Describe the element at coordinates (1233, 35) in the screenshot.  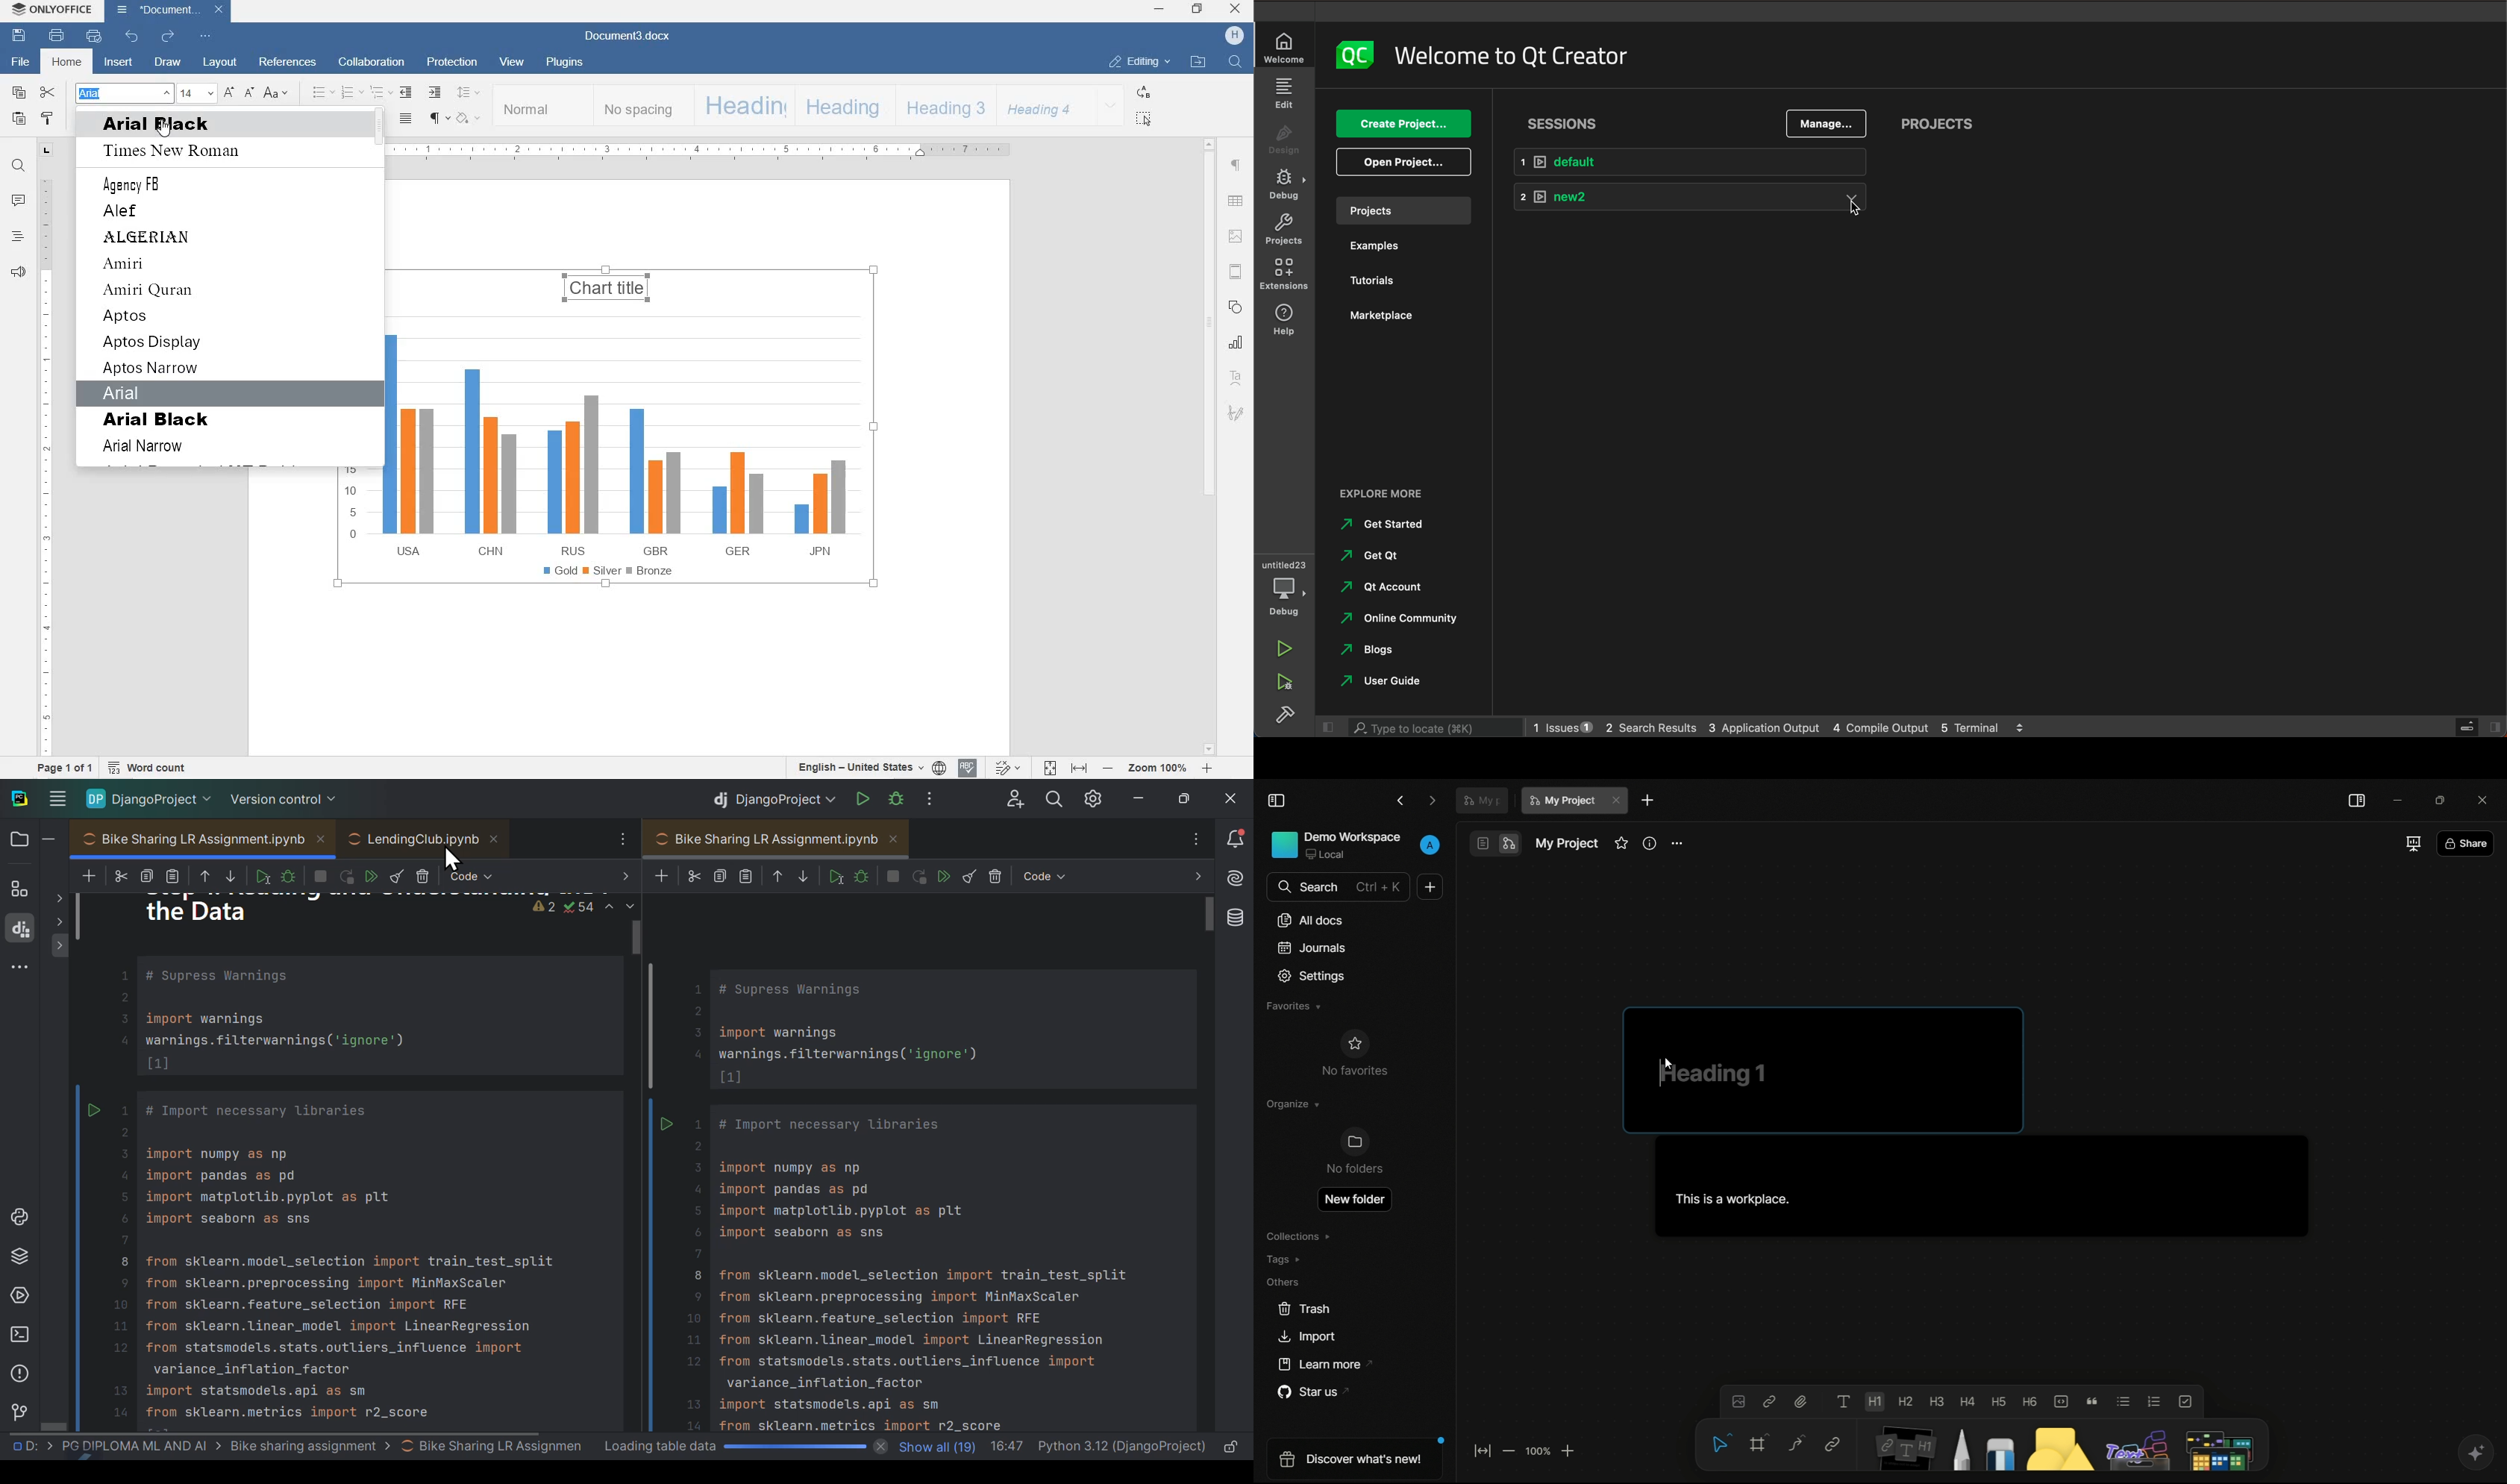
I see `HP` at that location.